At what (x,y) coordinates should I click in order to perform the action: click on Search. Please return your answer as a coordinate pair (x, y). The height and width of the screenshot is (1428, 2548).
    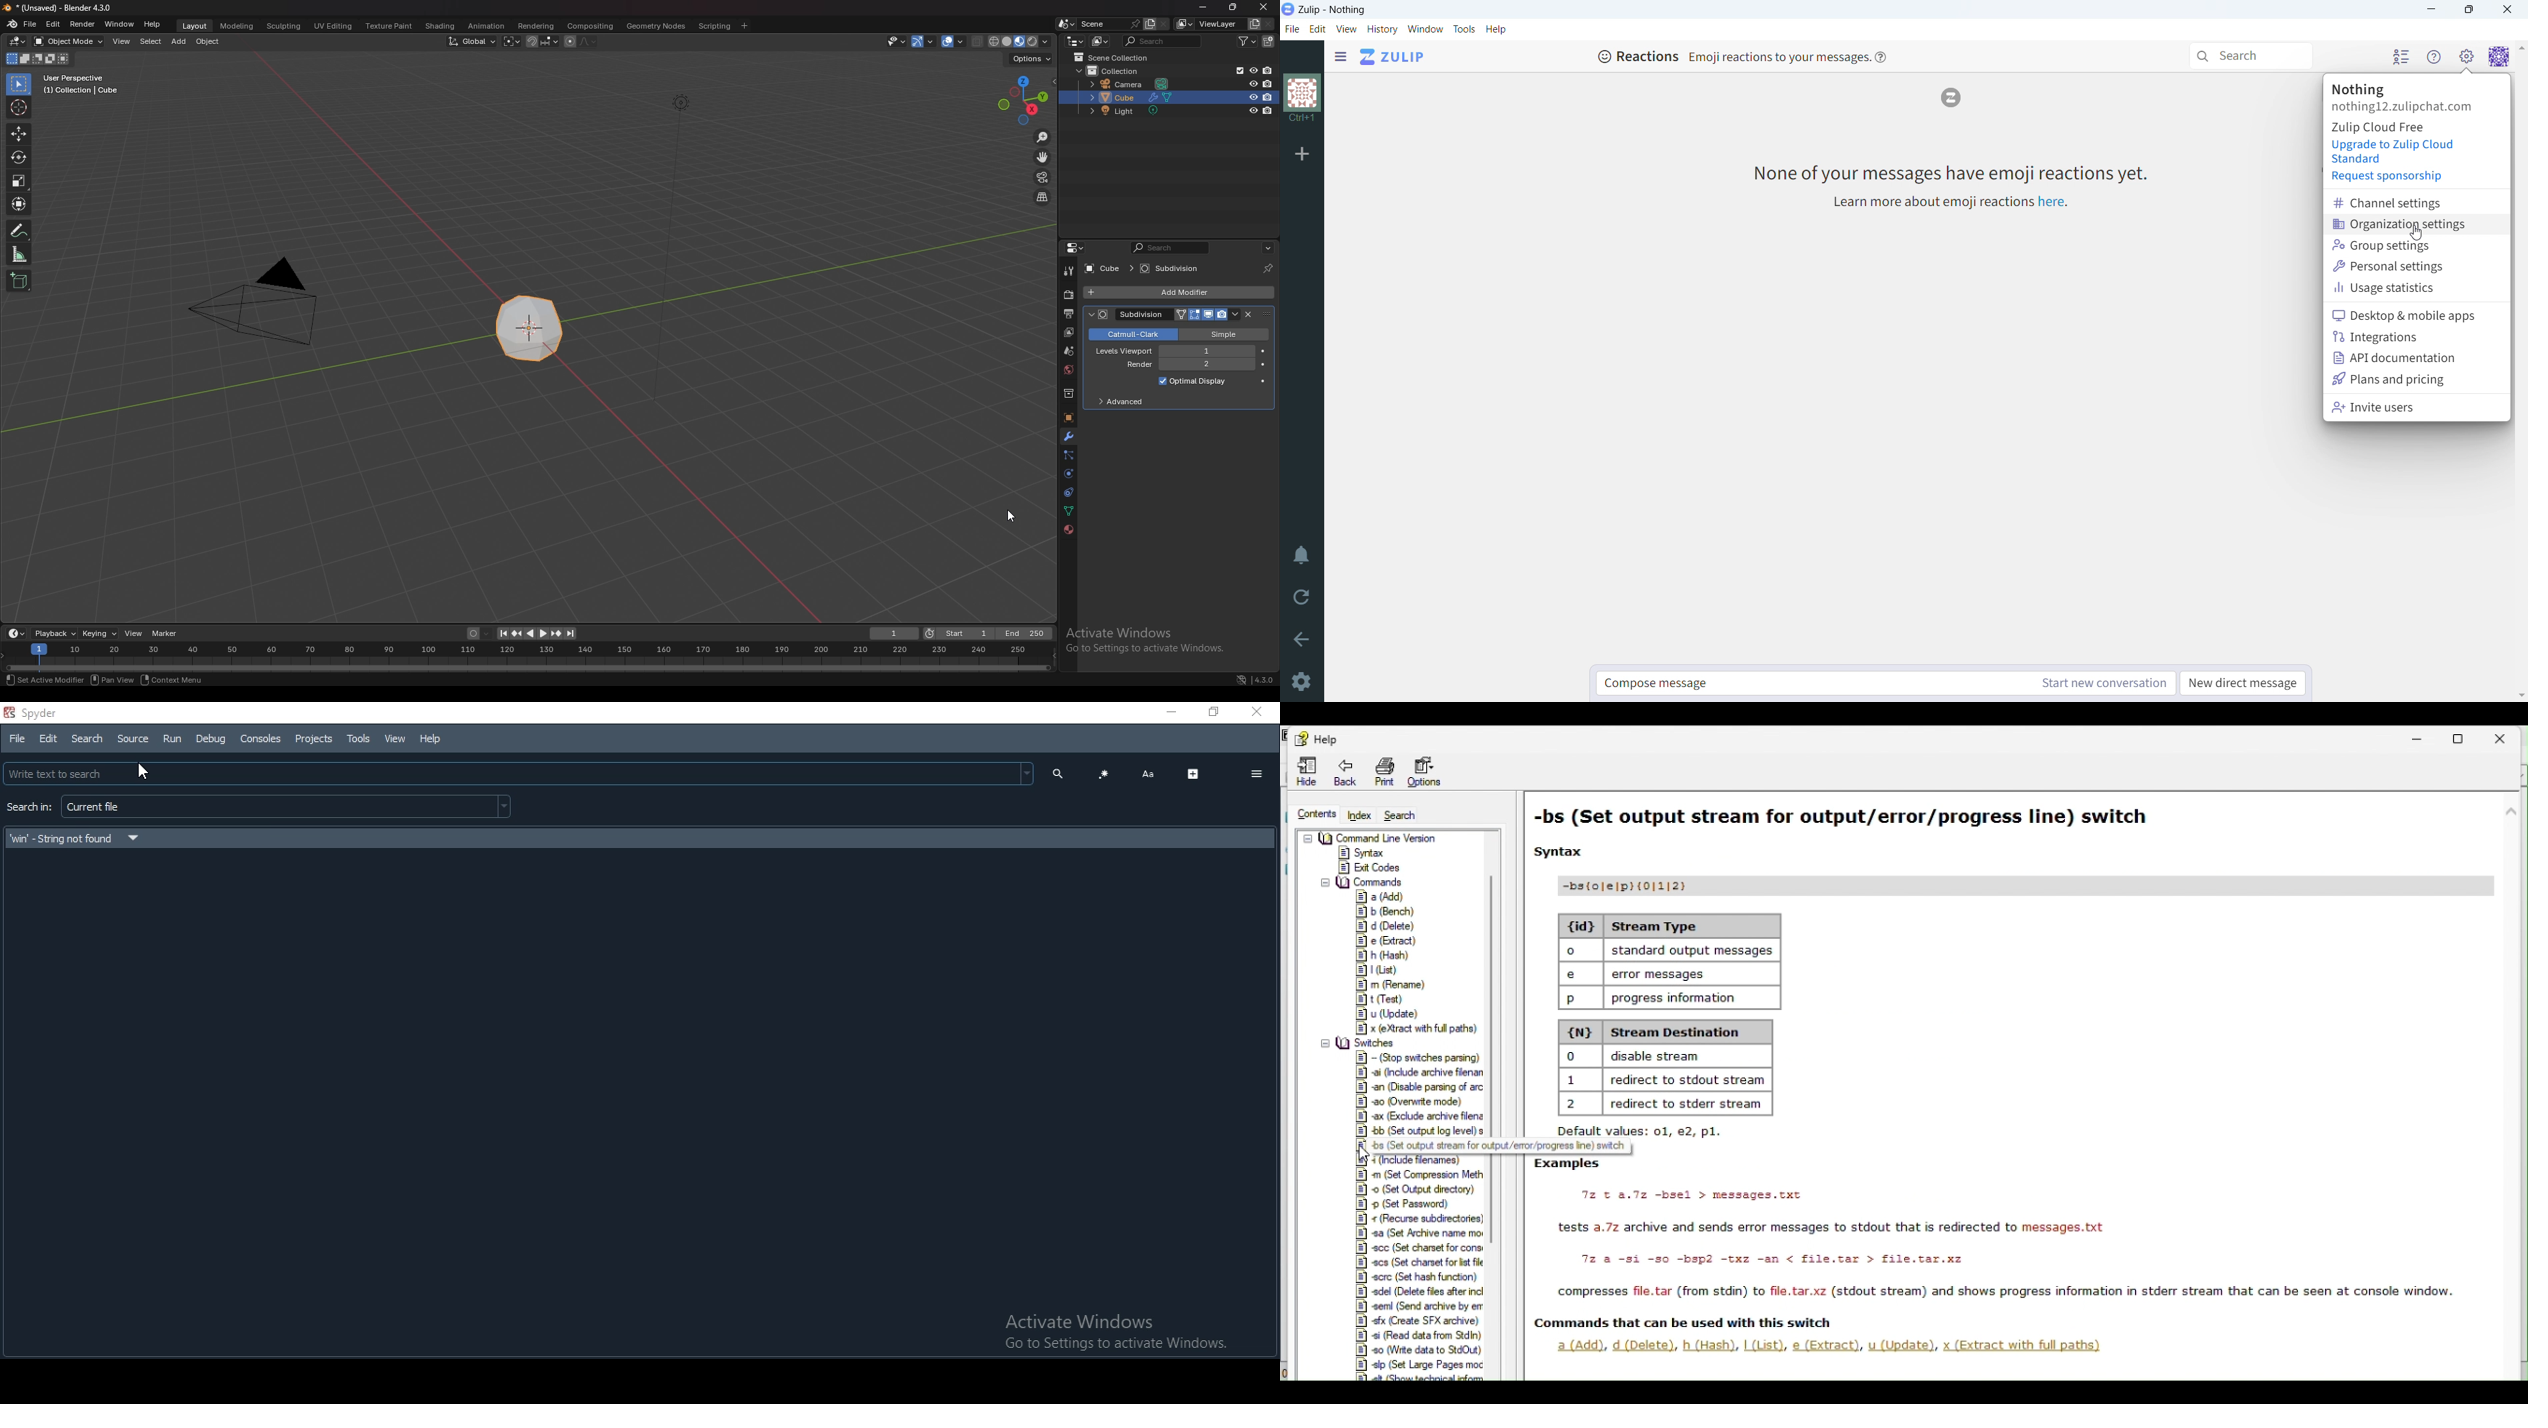
    Looking at the image, I should click on (1409, 816).